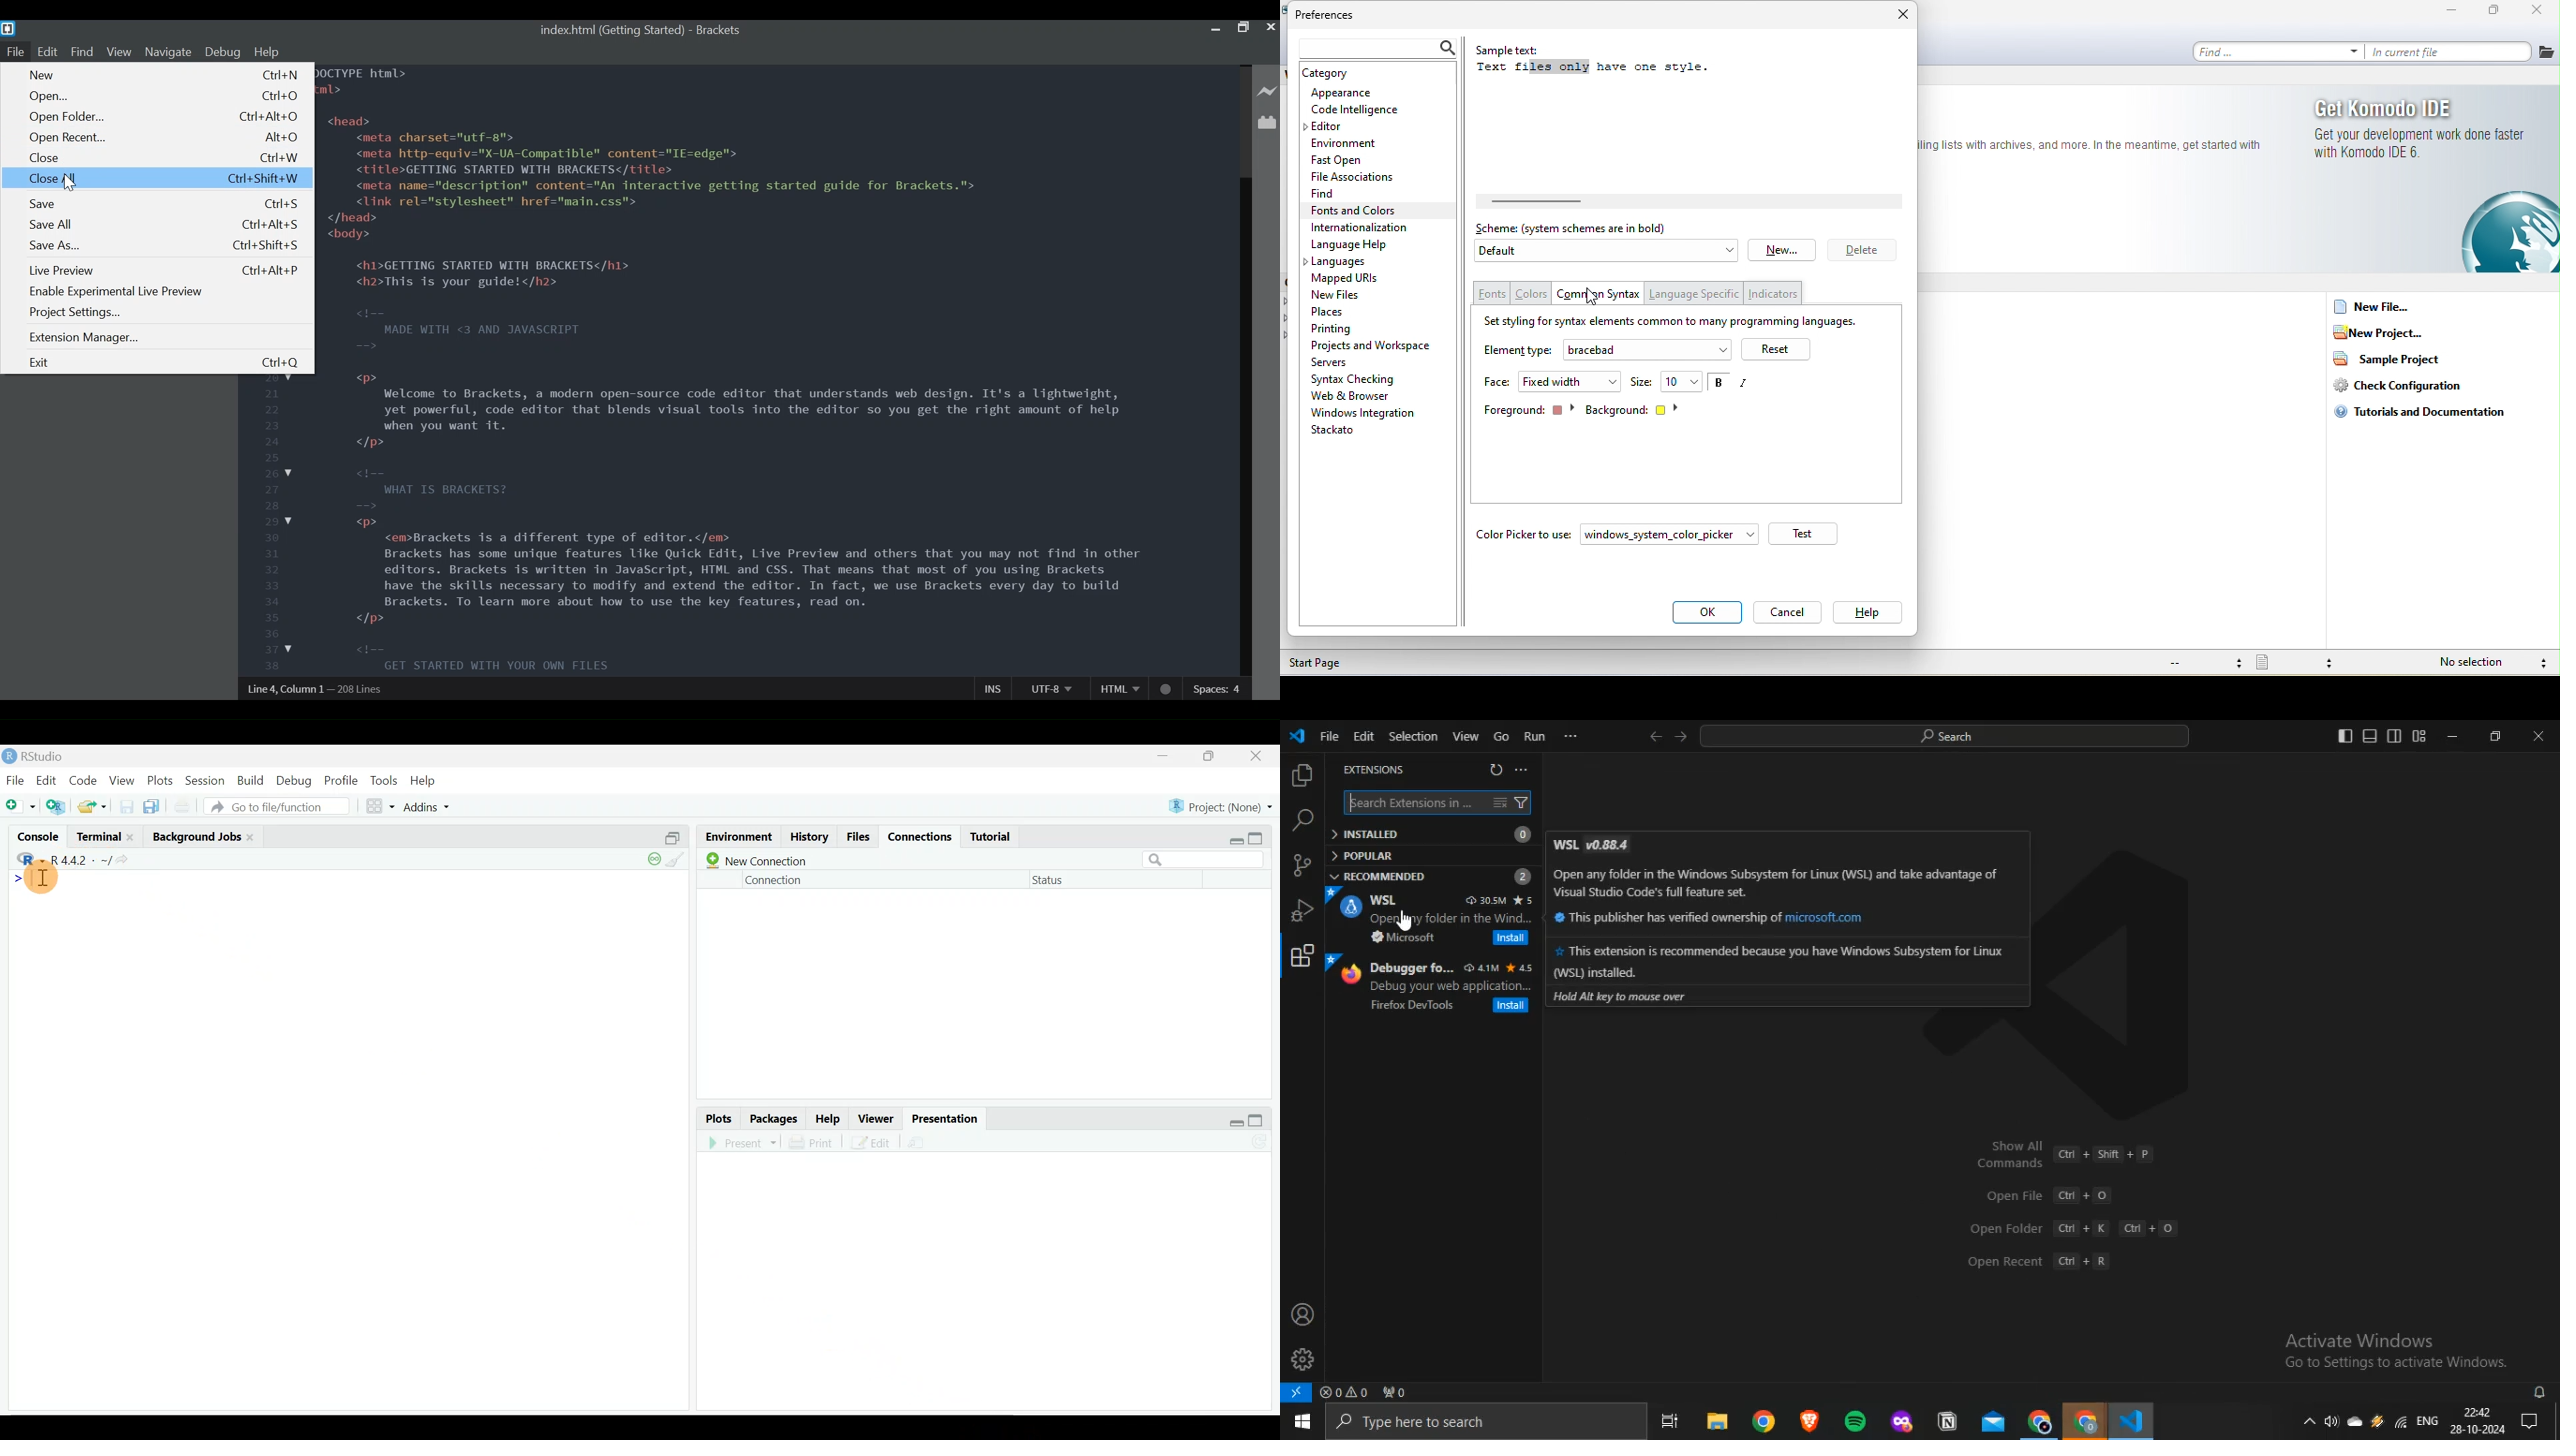  Describe the element at coordinates (772, 883) in the screenshot. I see `Connection` at that location.